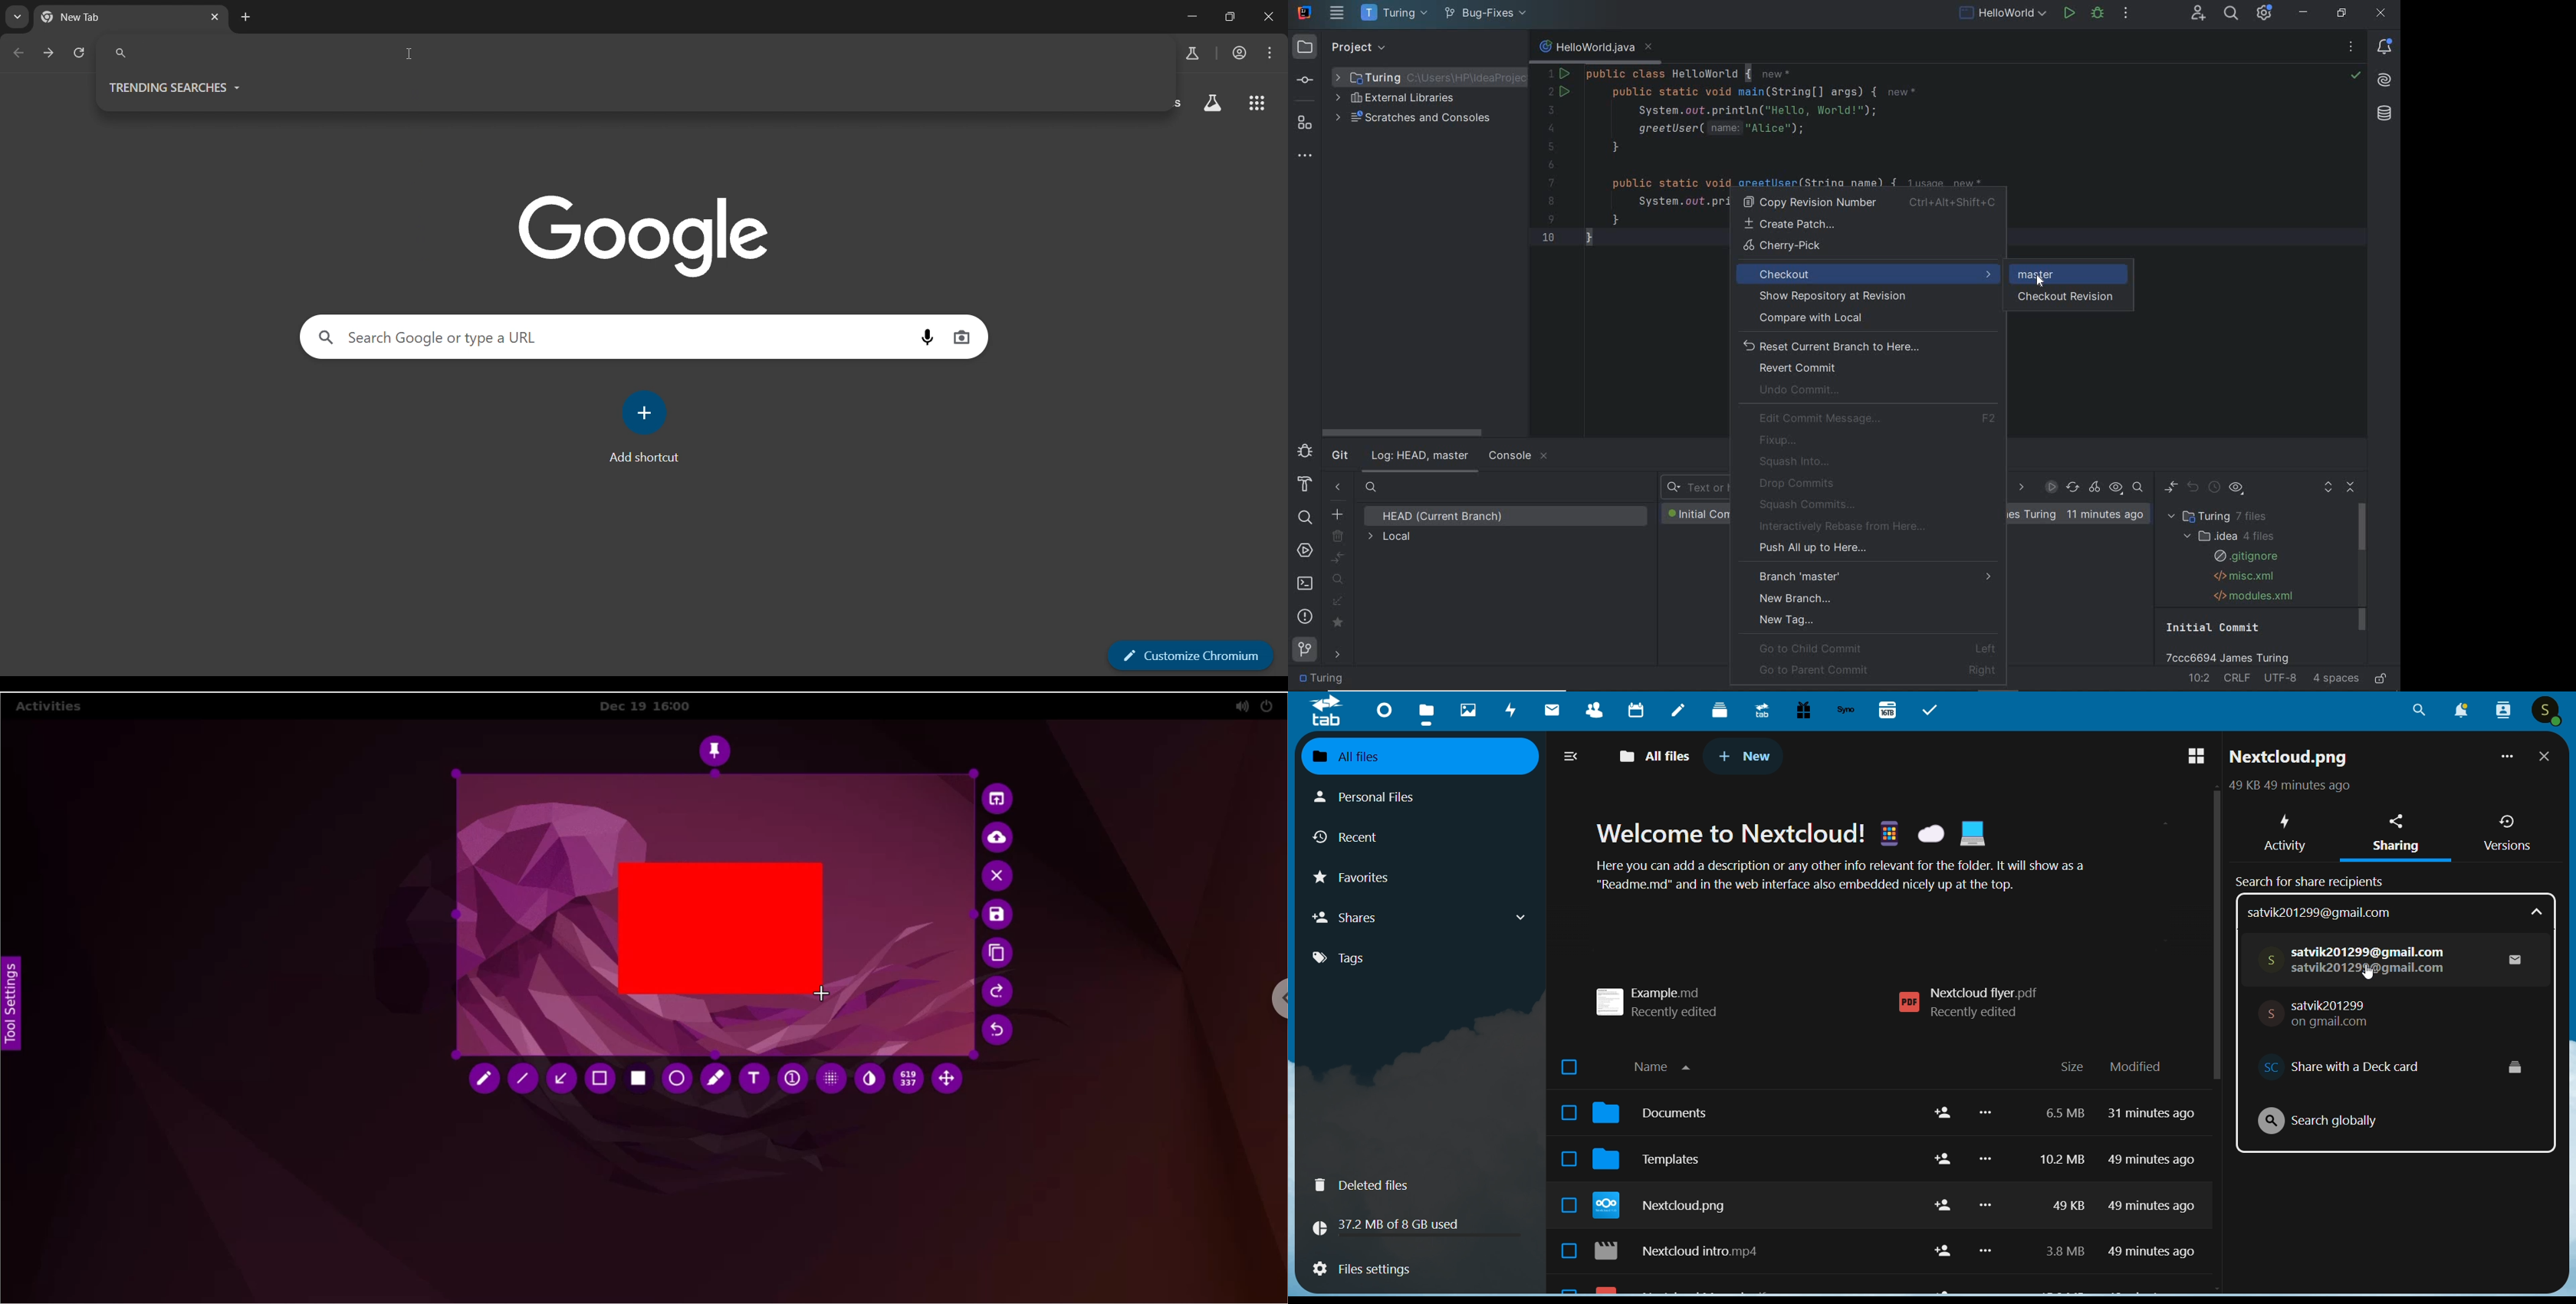 The height and width of the screenshot is (1316, 2576). What do you see at coordinates (1446, 517) in the screenshot?
I see `HEAD` at bounding box center [1446, 517].